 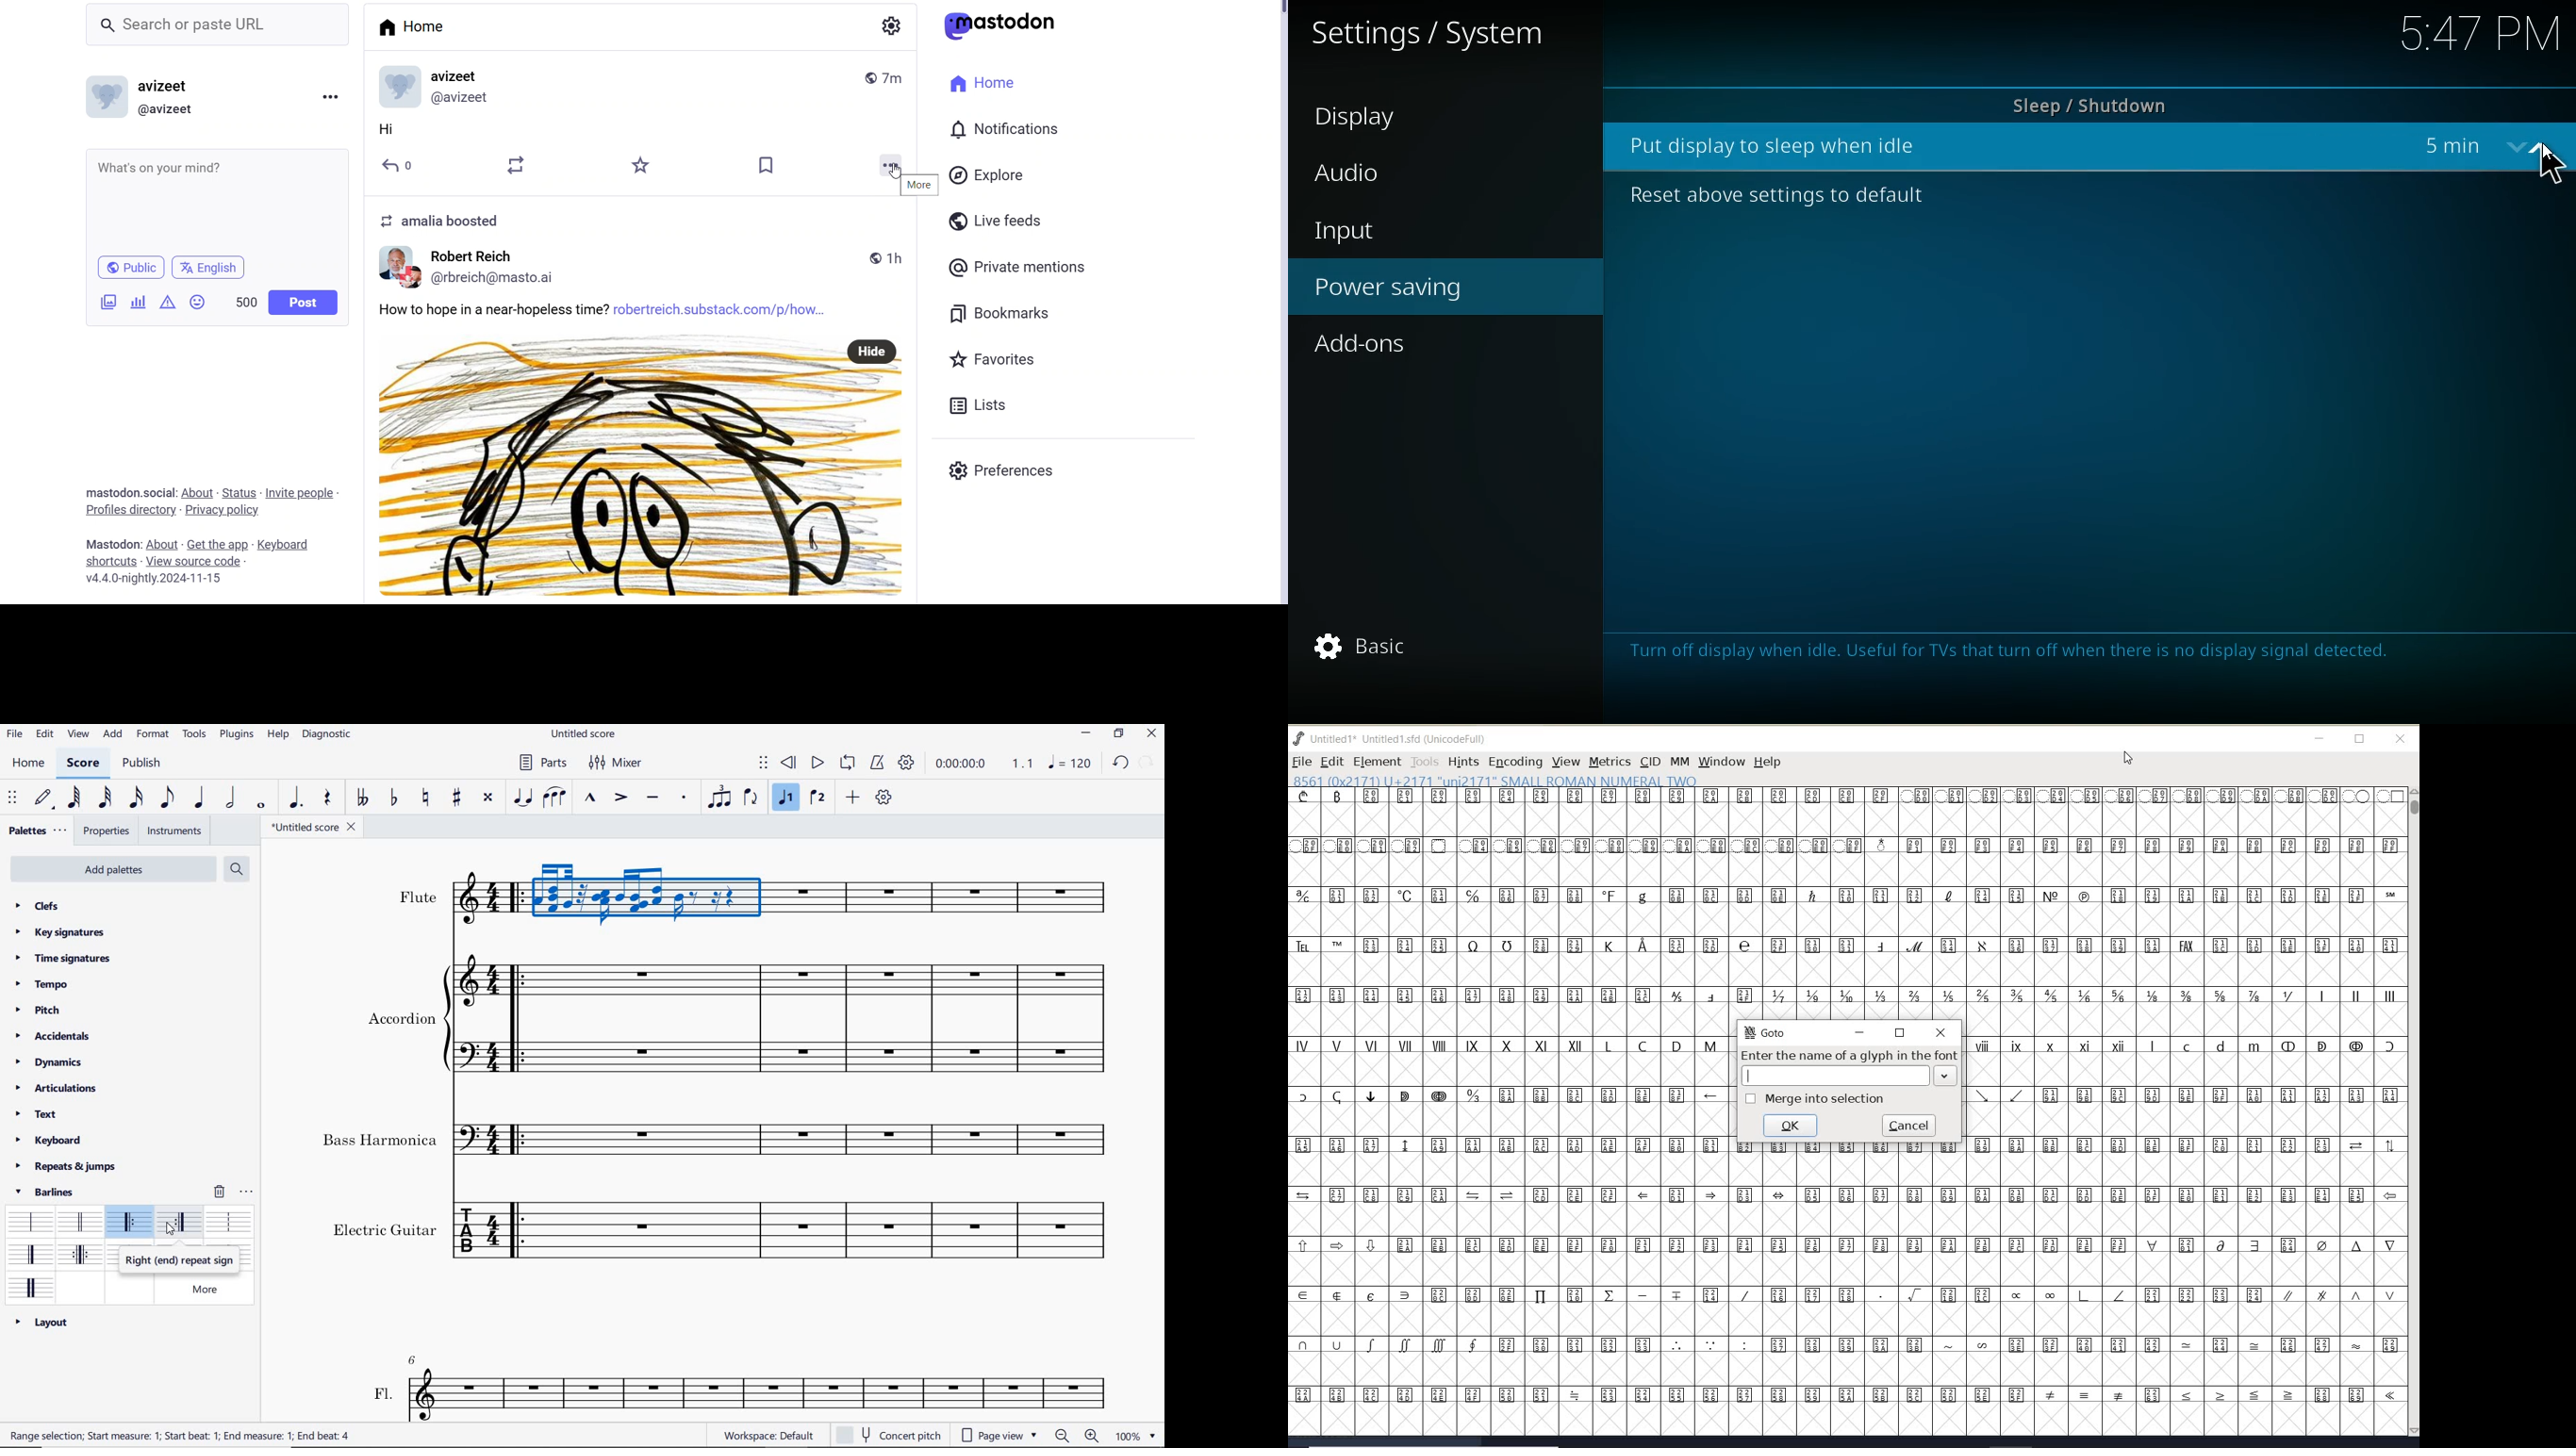 I want to click on text, so click(x=183, y=1437).